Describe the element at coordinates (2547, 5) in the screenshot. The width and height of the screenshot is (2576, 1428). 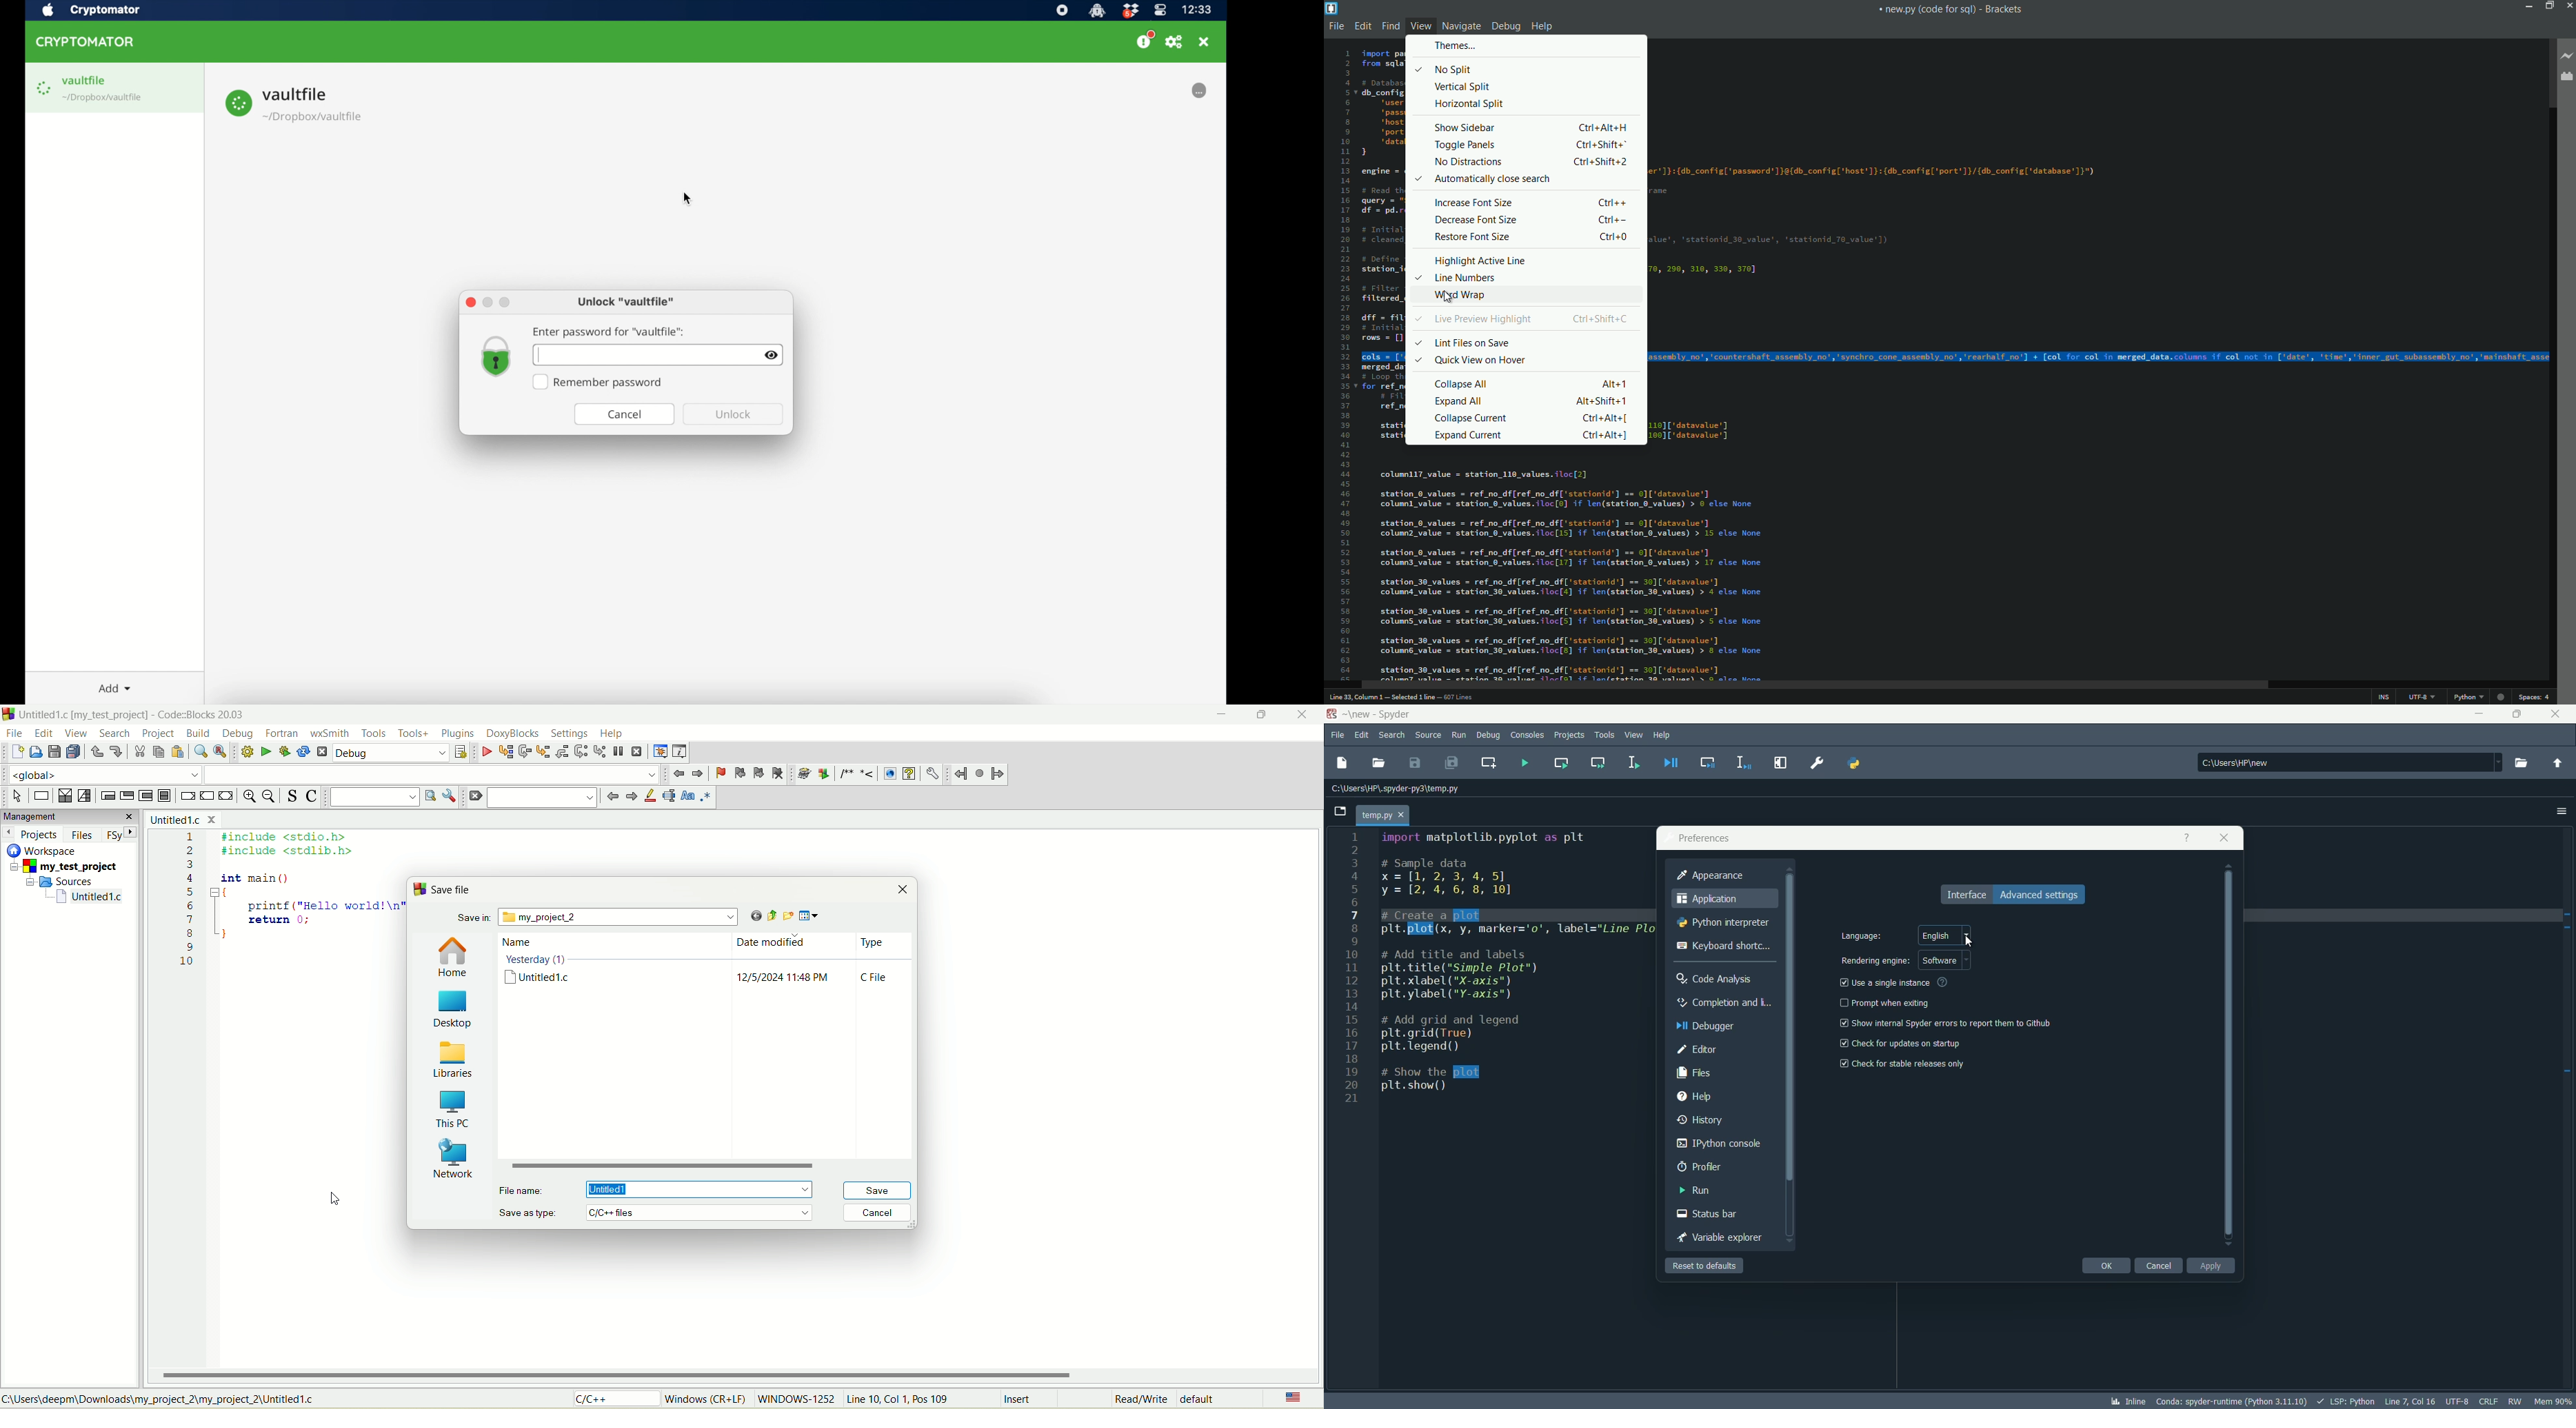
I see `maximize` at that location.